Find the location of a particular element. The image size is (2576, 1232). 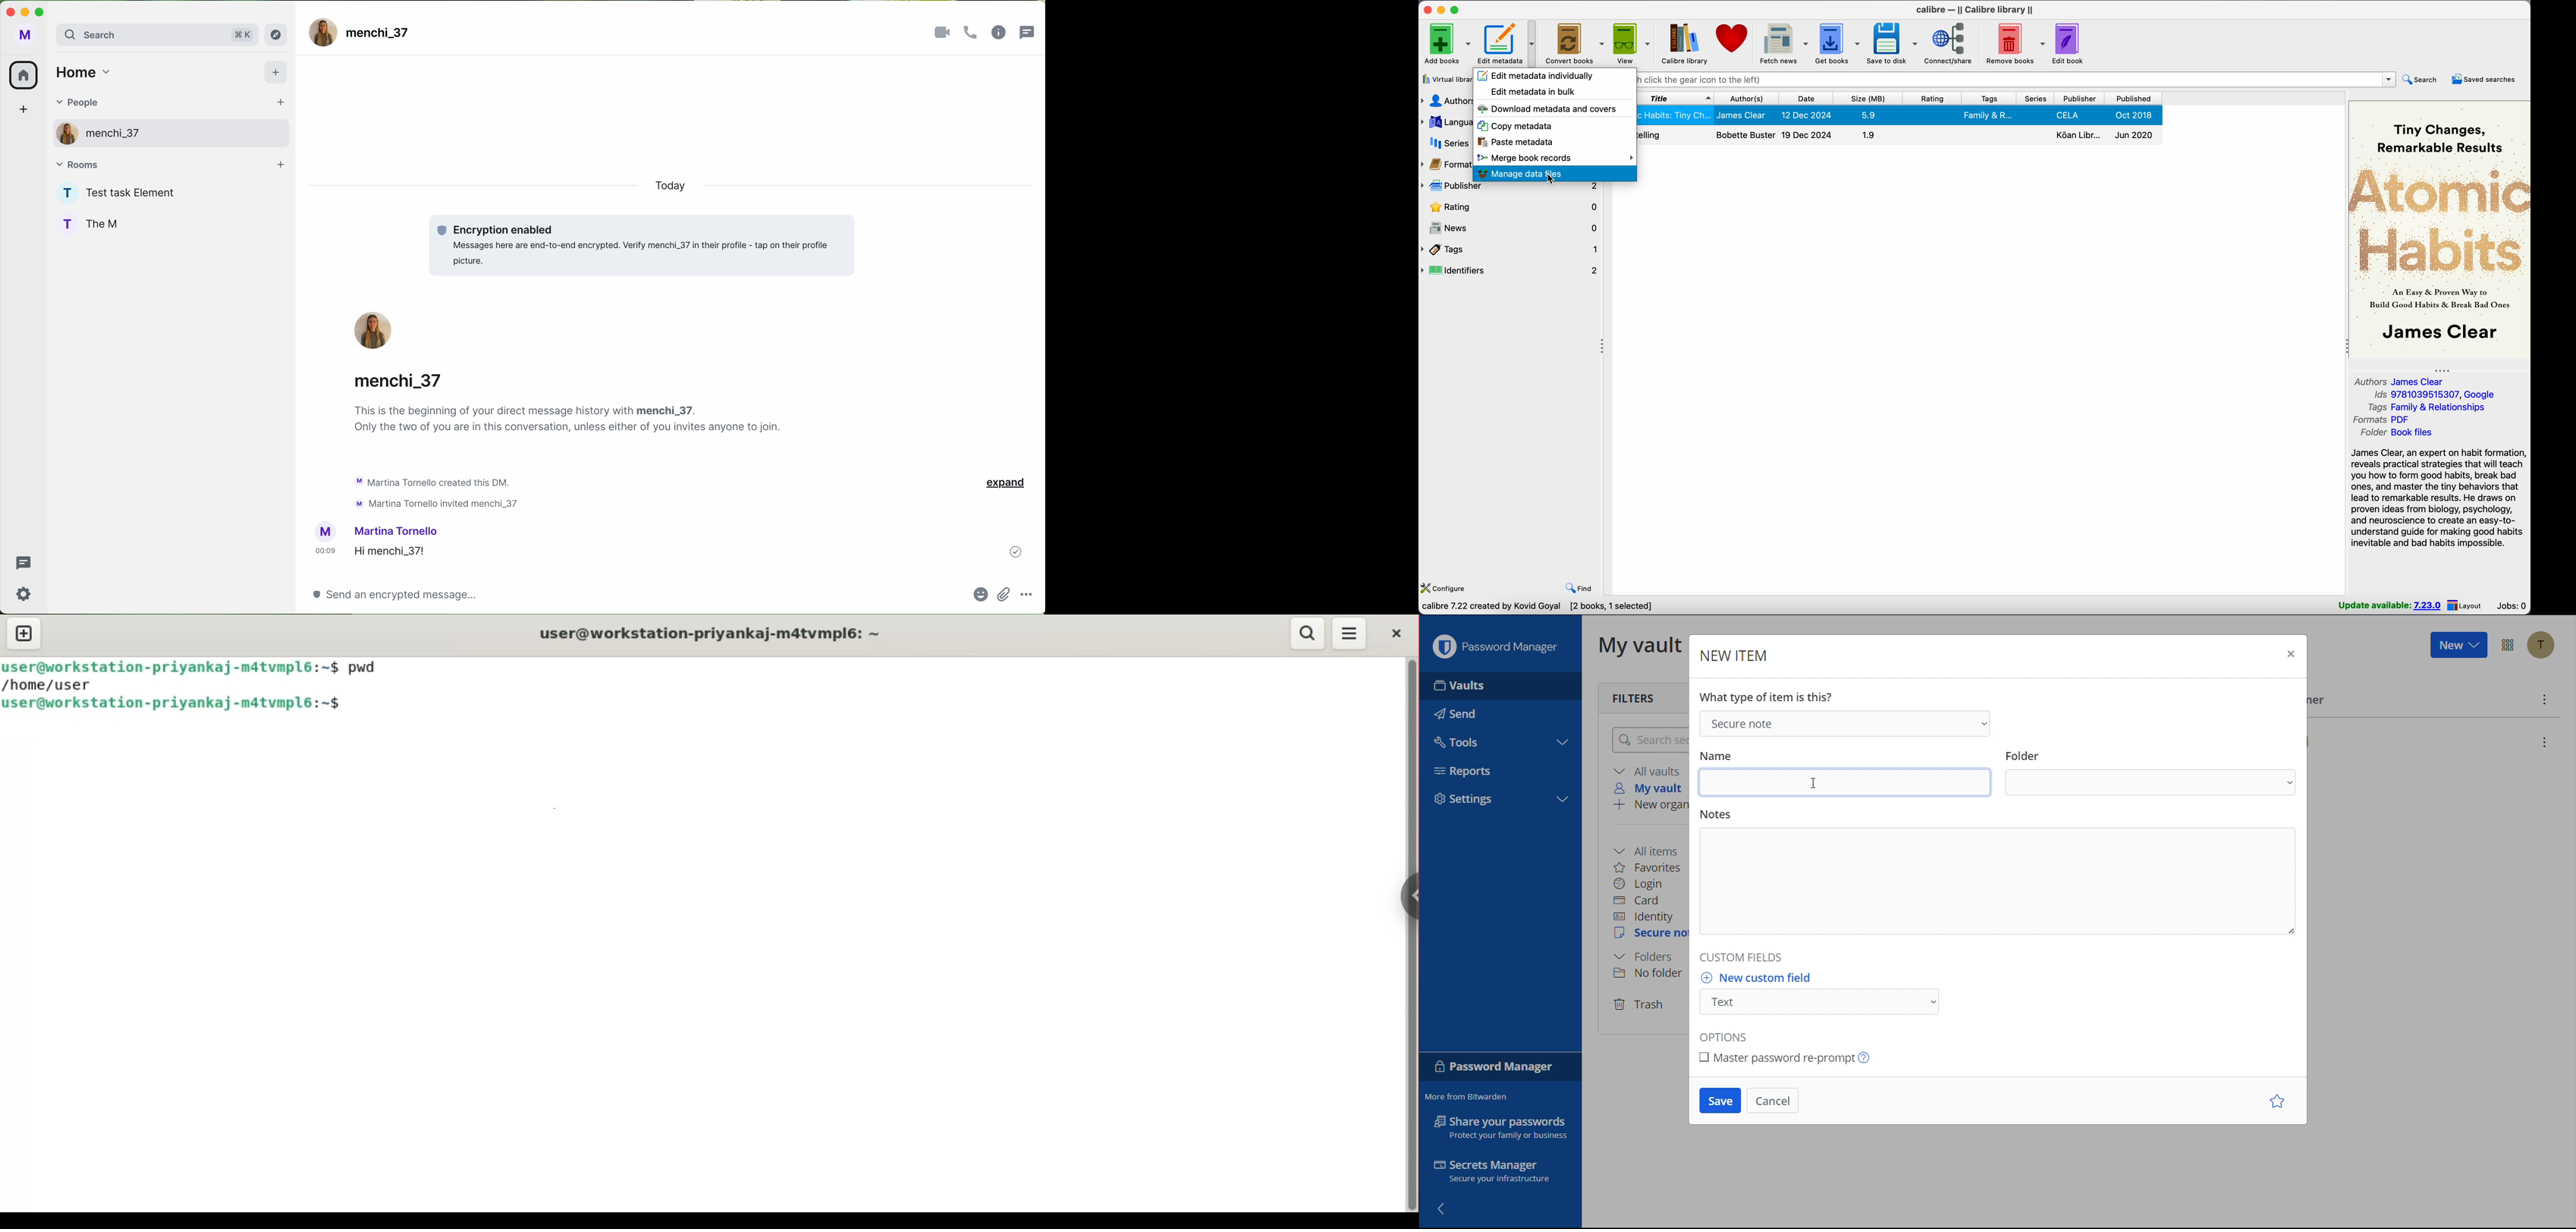

people tab is located at coordinates (168, 103).